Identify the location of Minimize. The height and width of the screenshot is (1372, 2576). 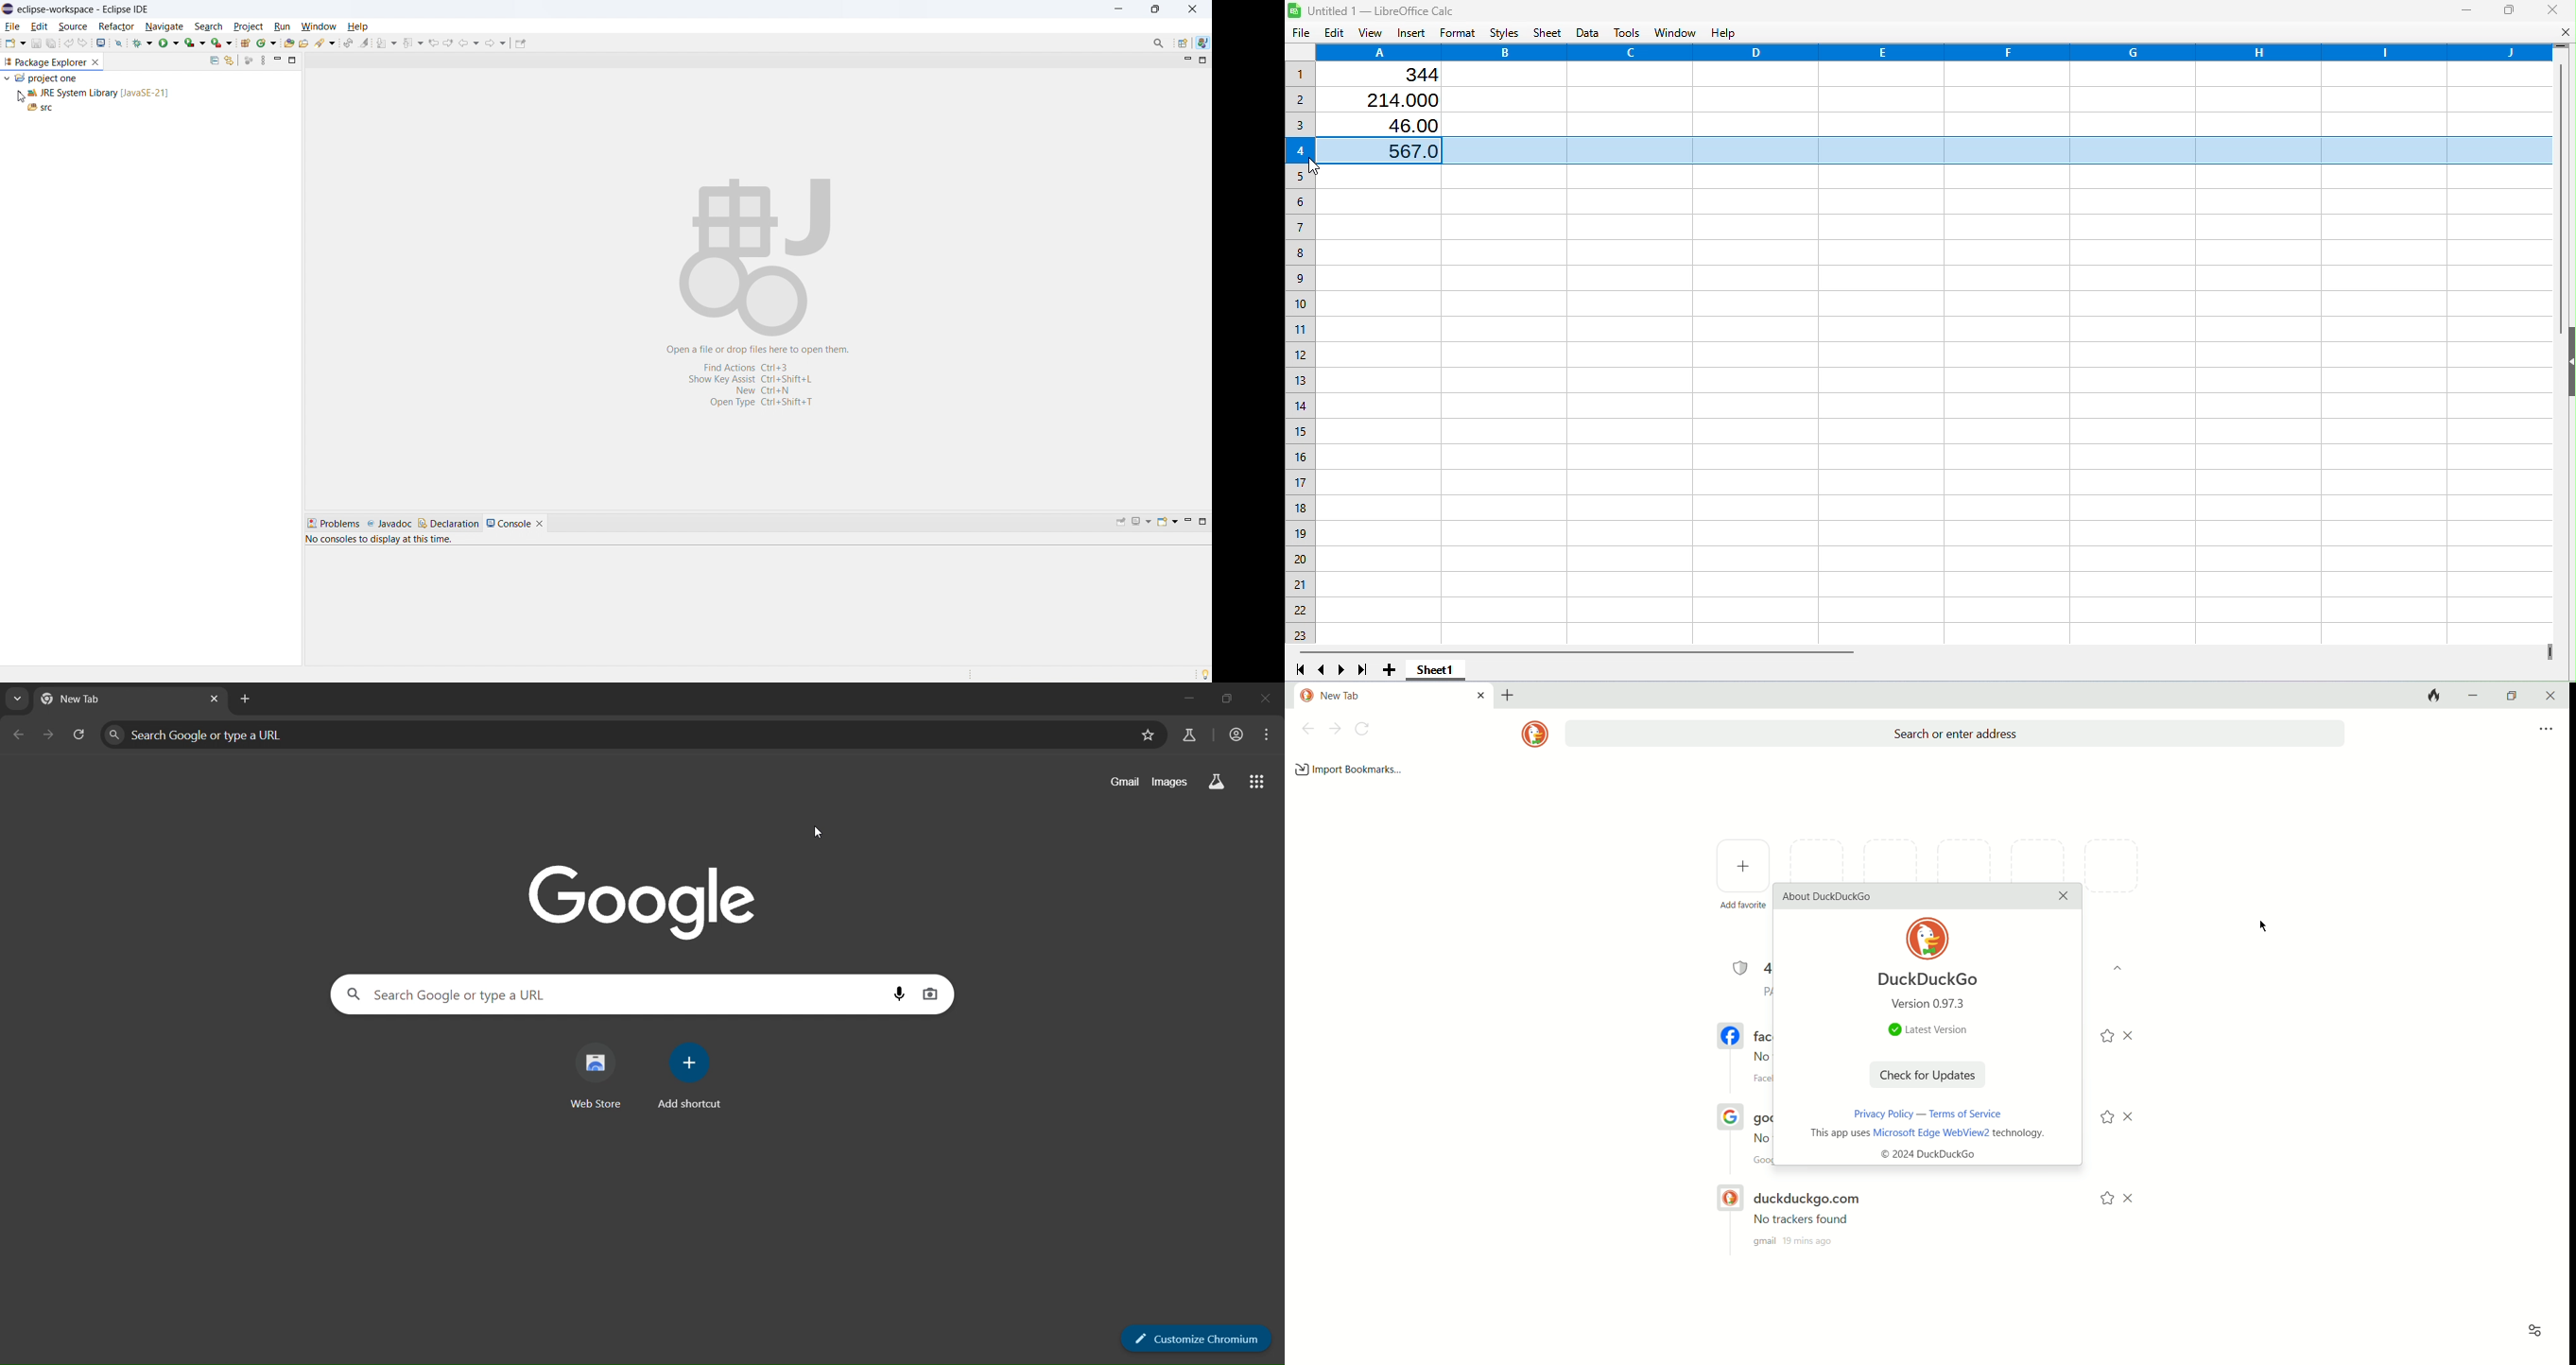
(2464, 11).